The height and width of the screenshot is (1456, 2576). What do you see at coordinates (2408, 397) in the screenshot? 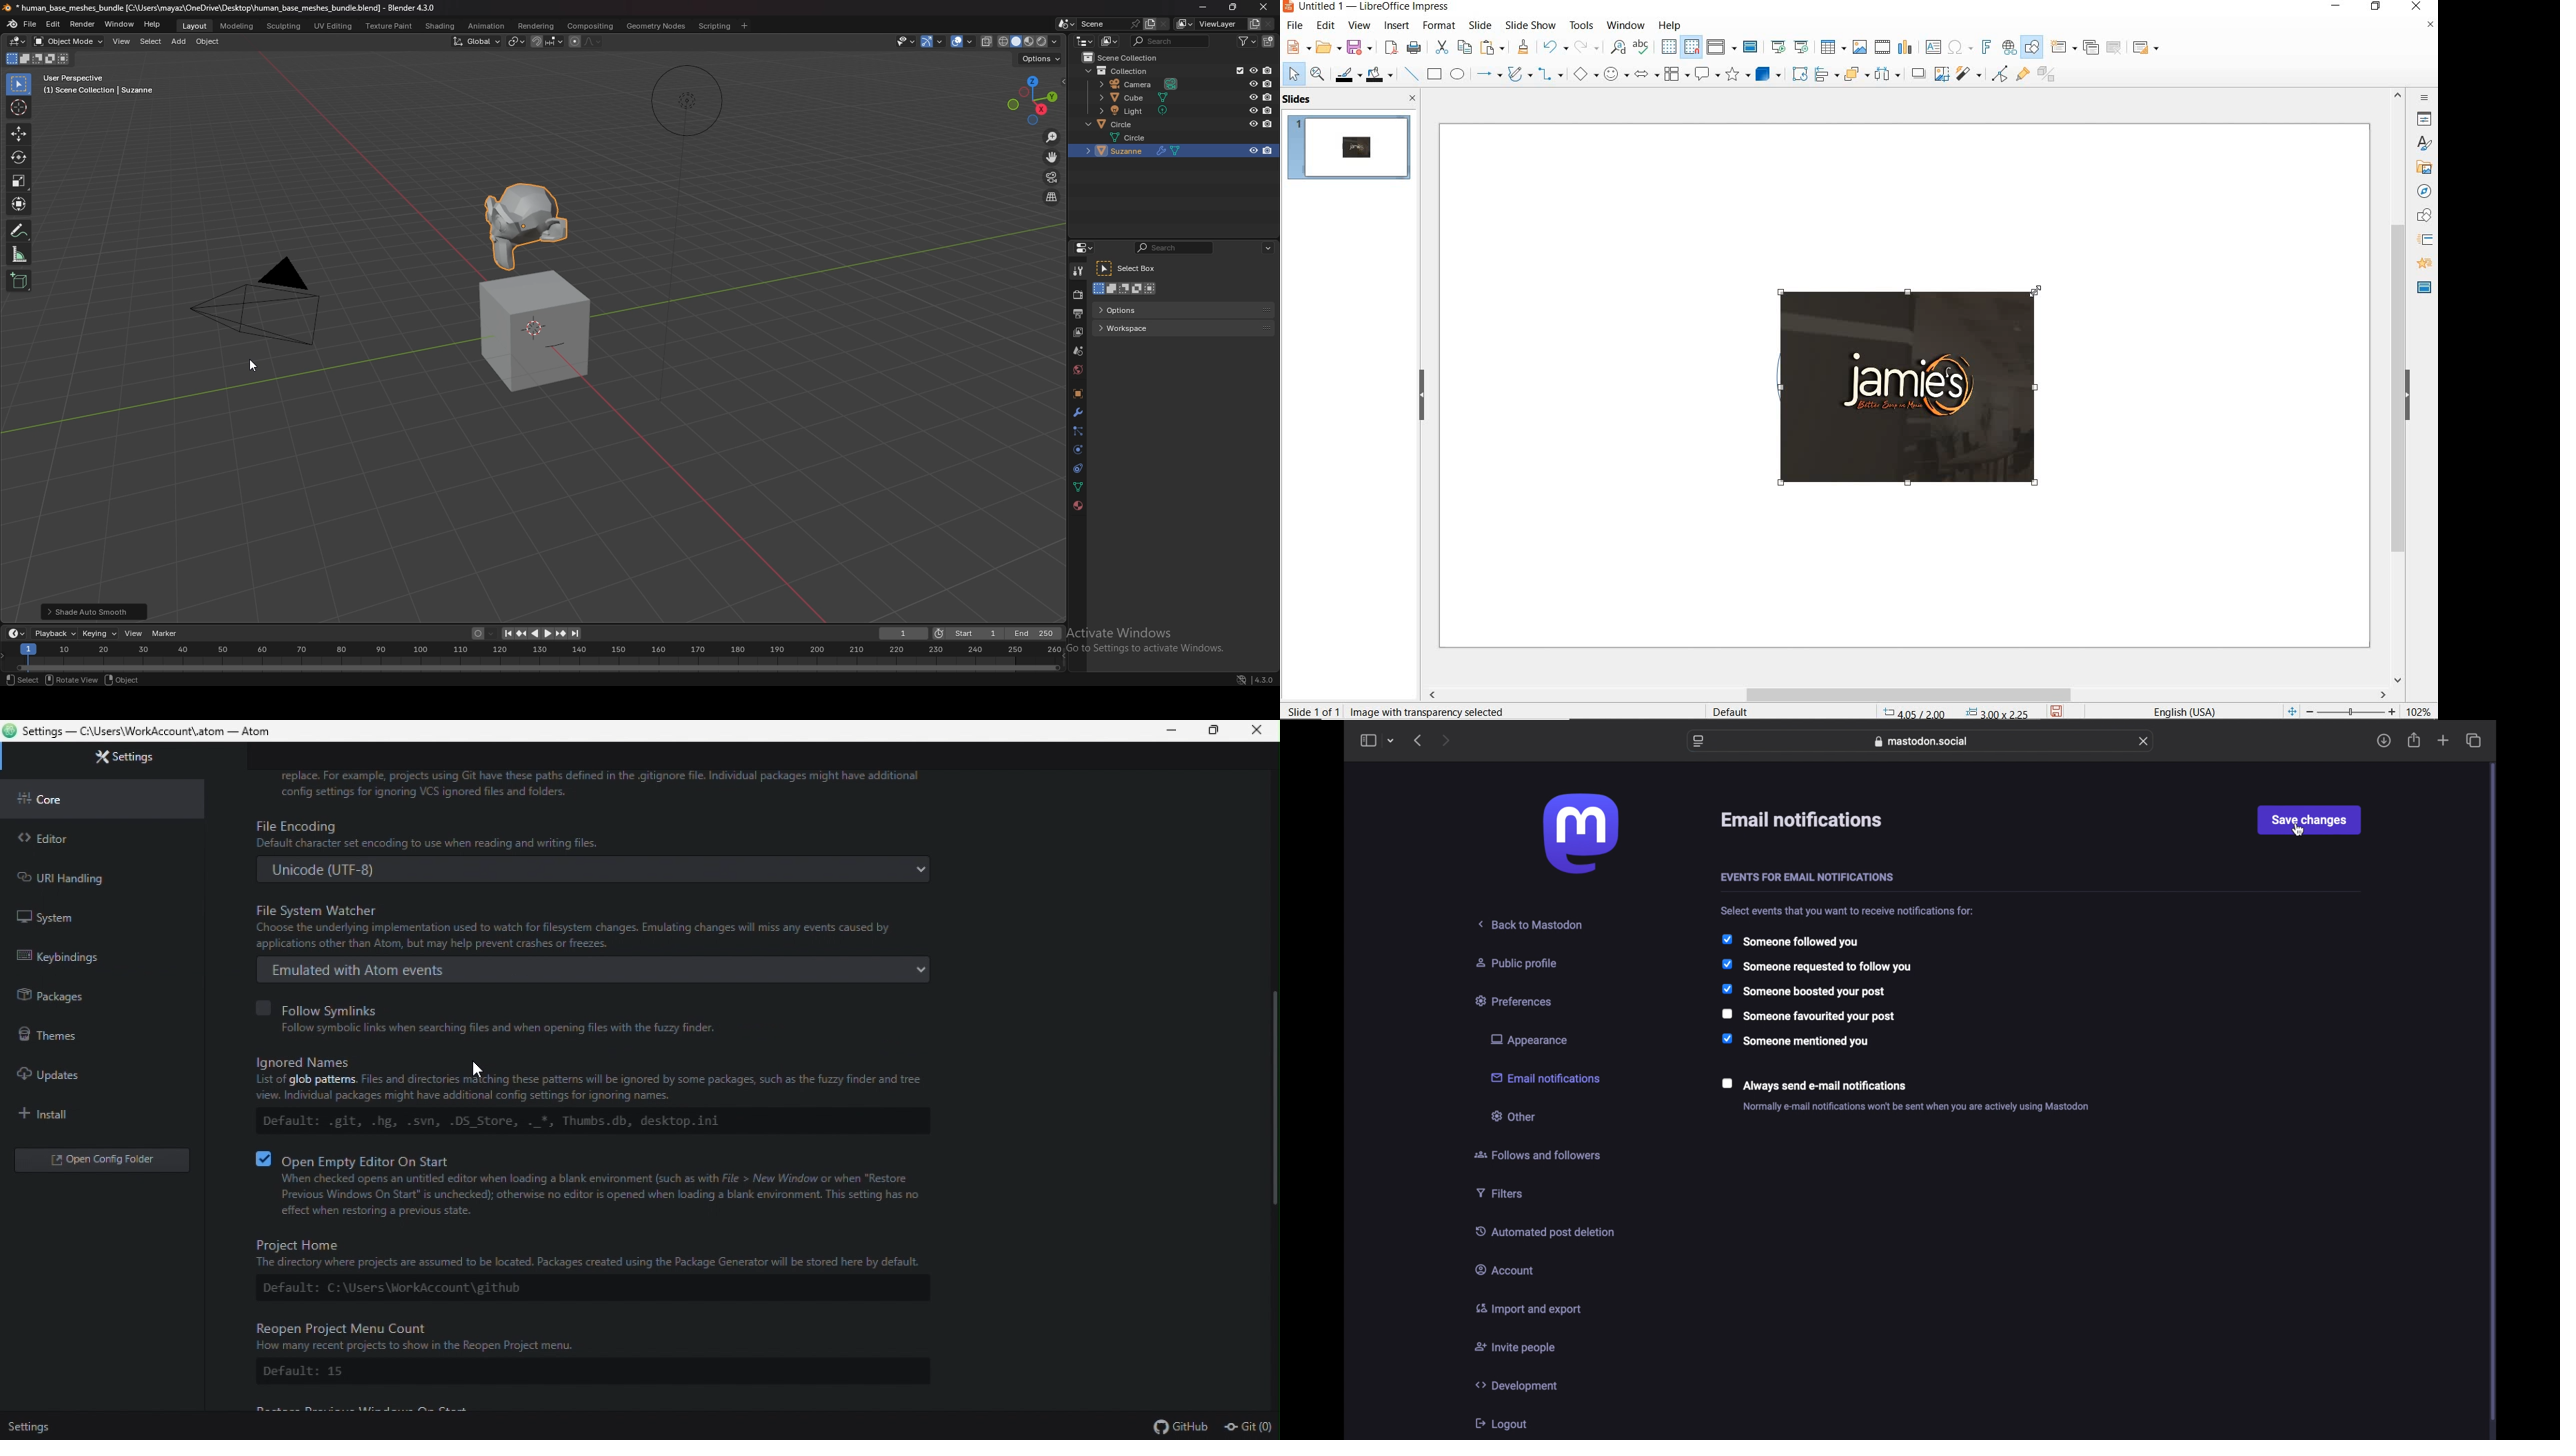
I see `hide` at bounding box center [2408, 397].